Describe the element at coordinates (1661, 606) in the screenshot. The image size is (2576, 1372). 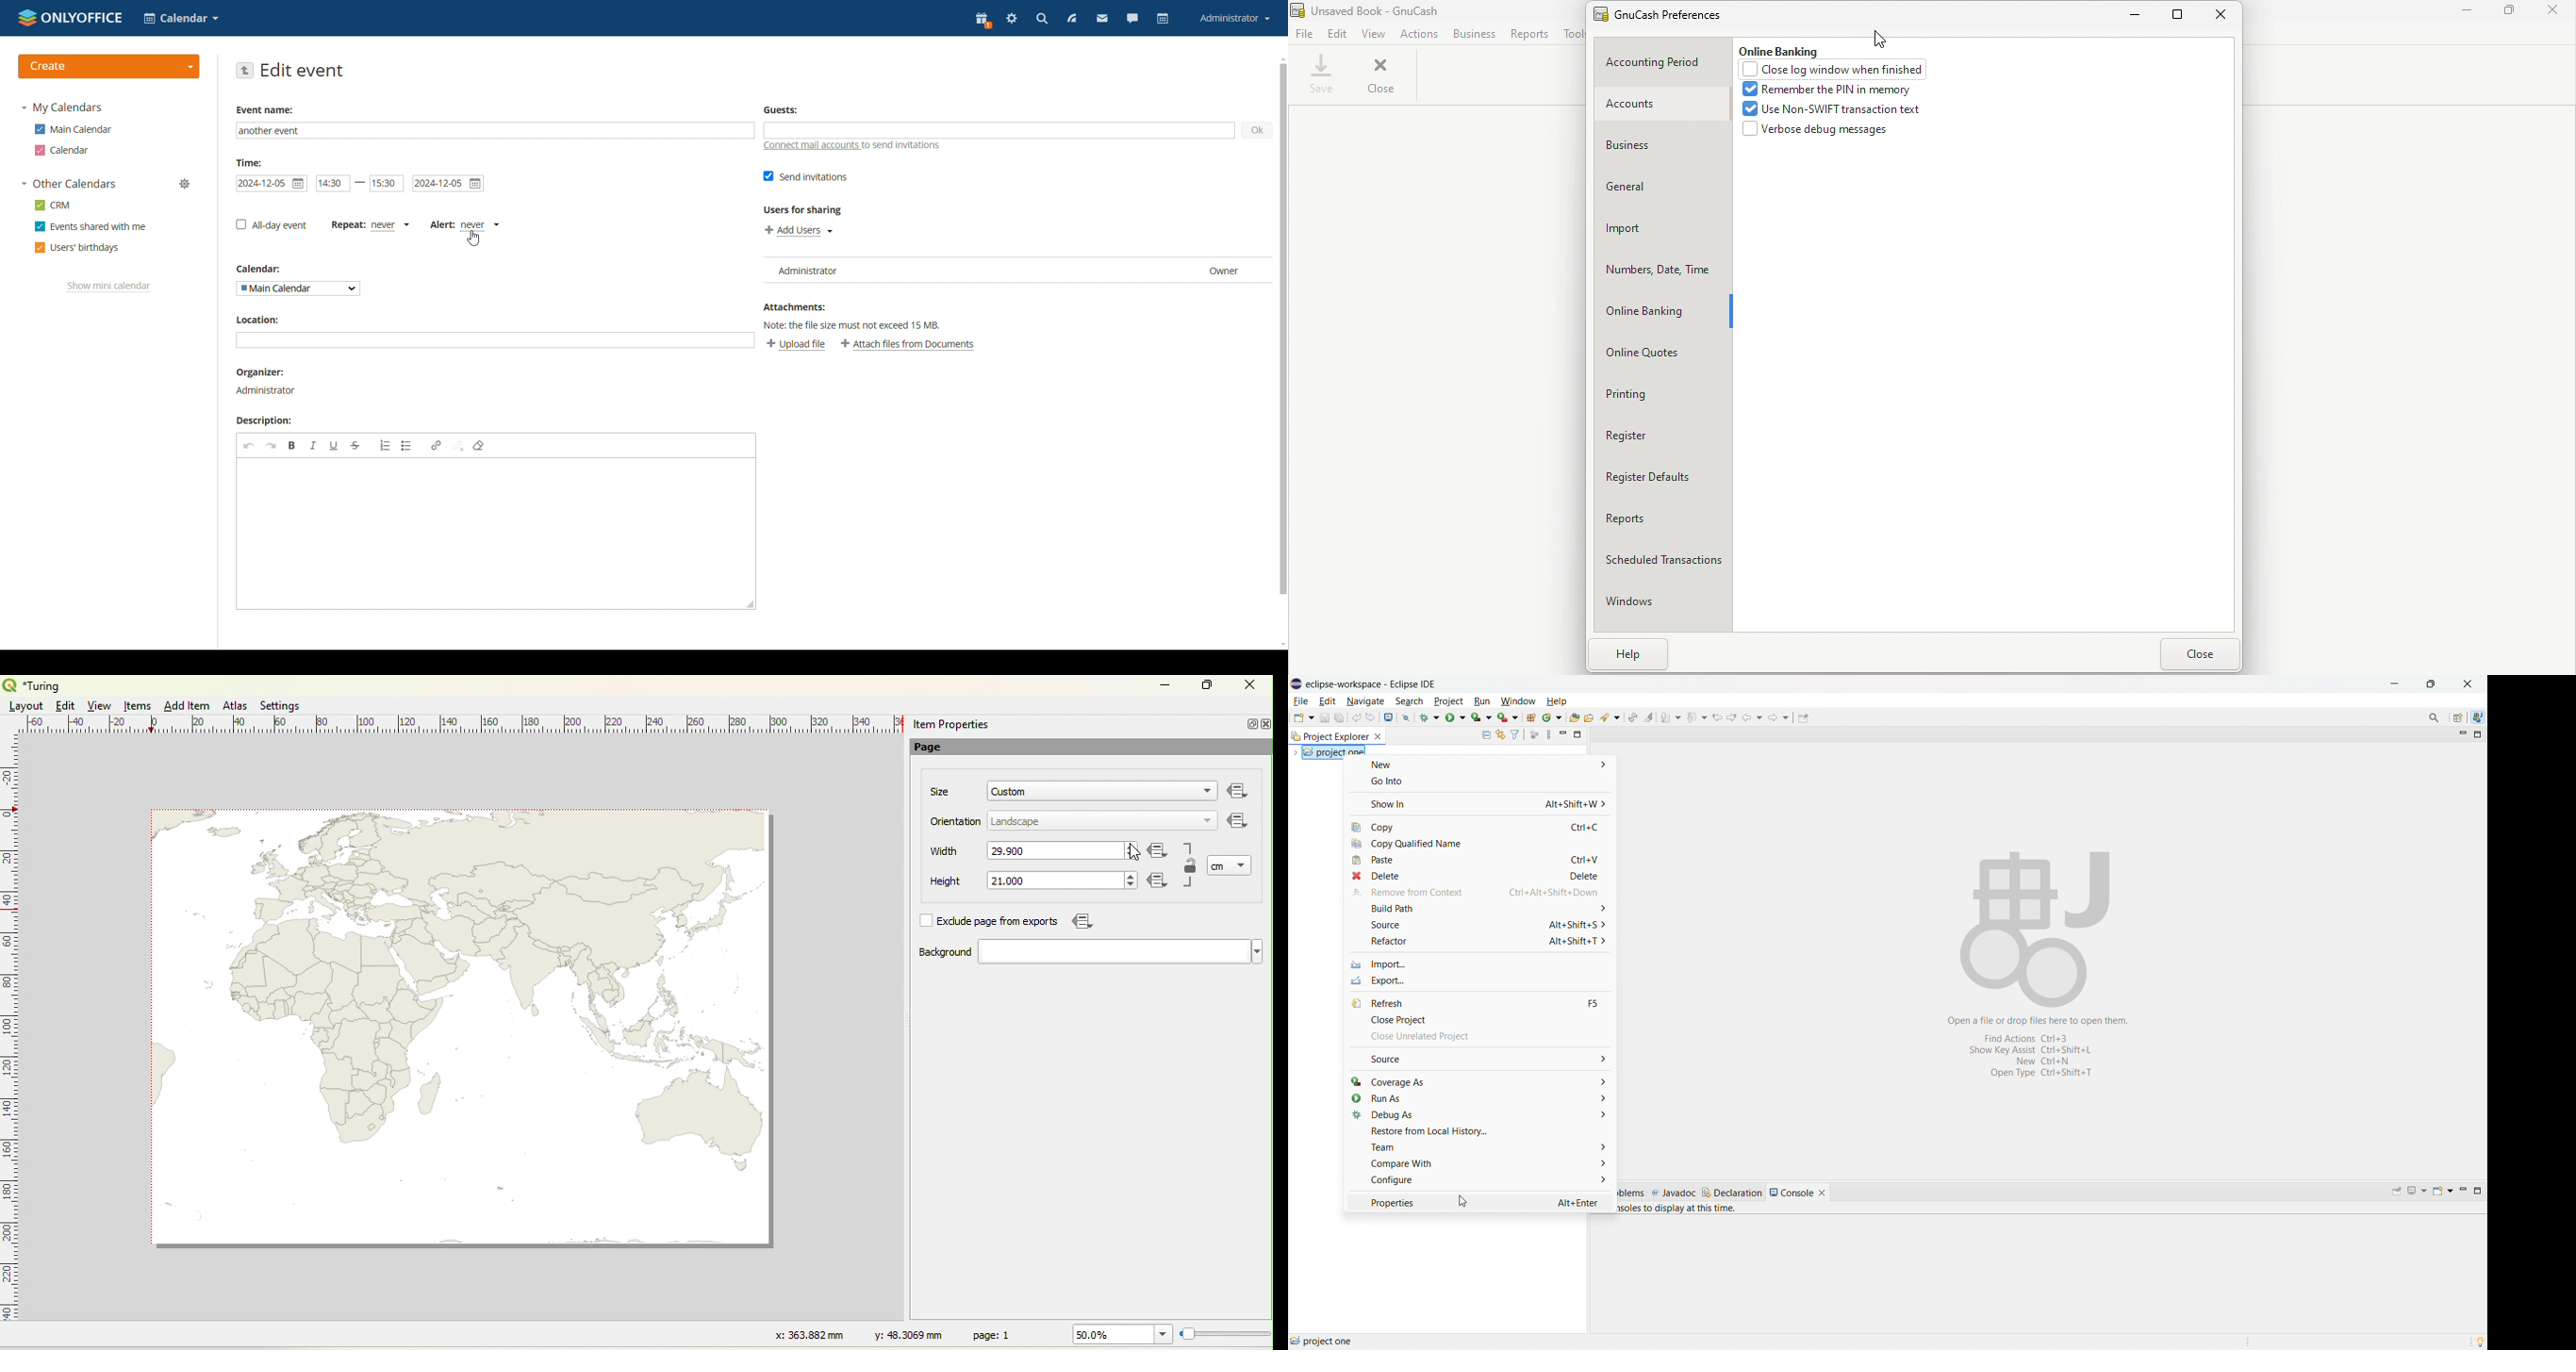
I see `Windows` at that location.